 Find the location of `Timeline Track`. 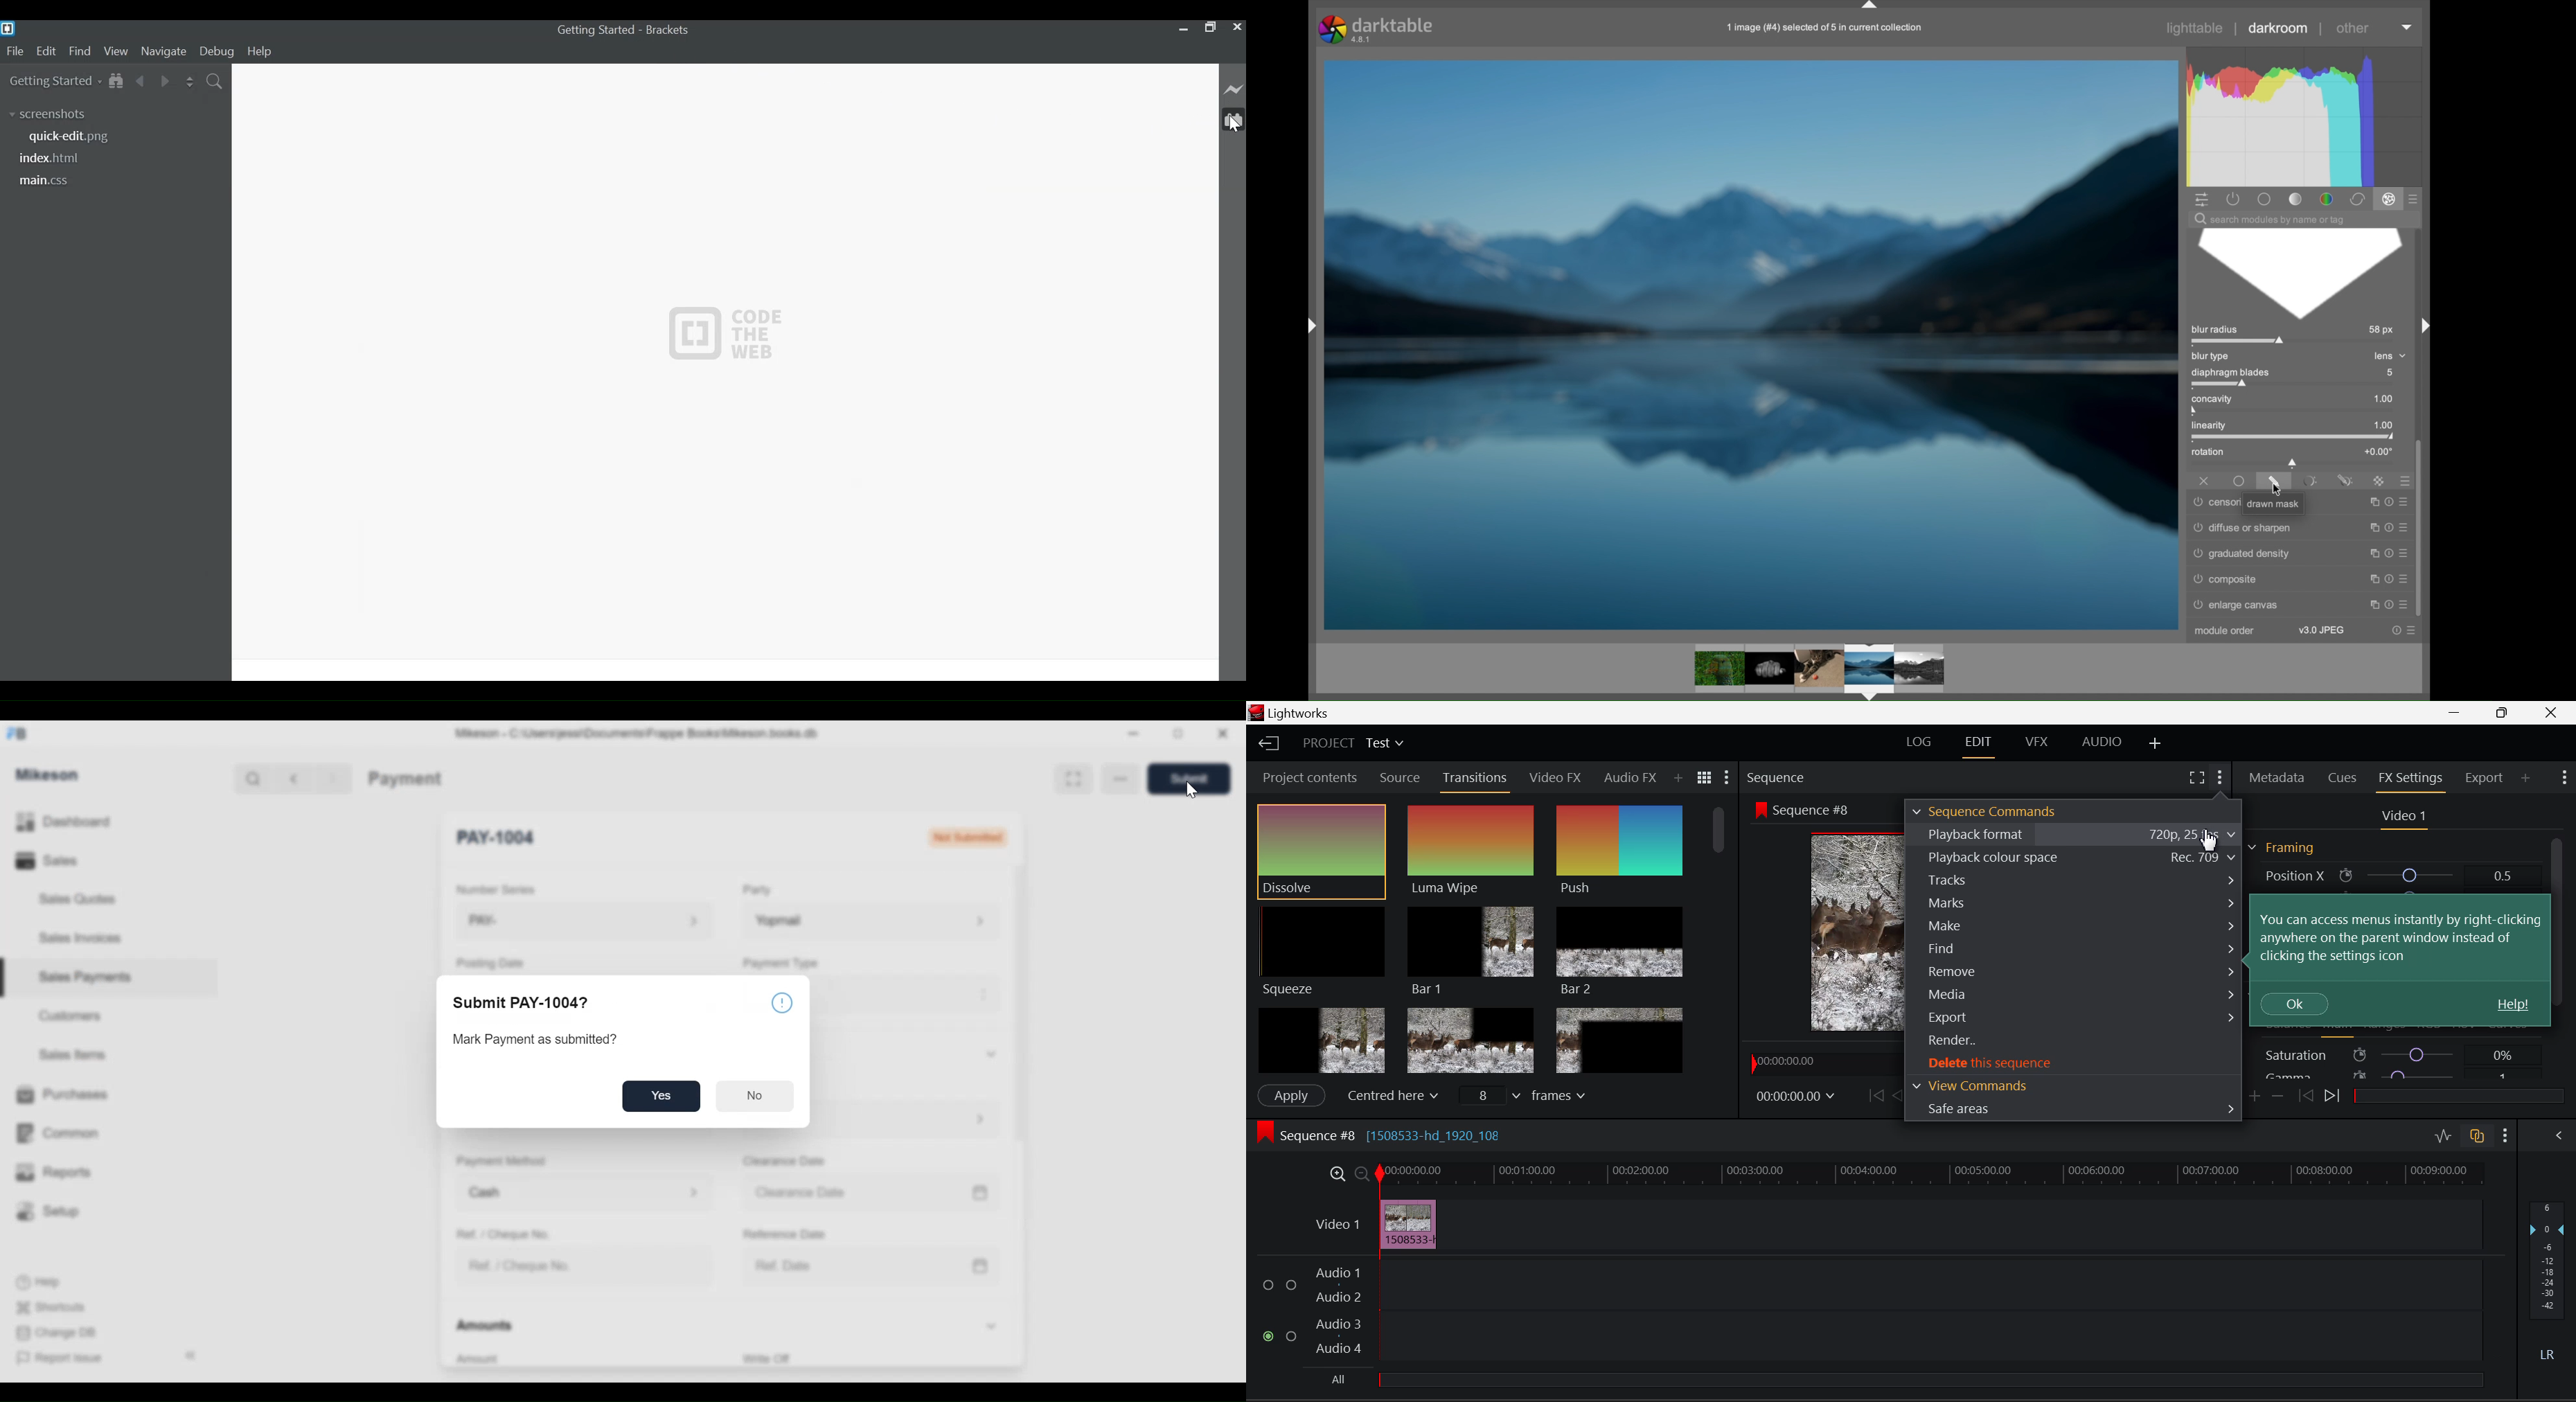

Timeline Track is located at coordinates (1930, 1175).